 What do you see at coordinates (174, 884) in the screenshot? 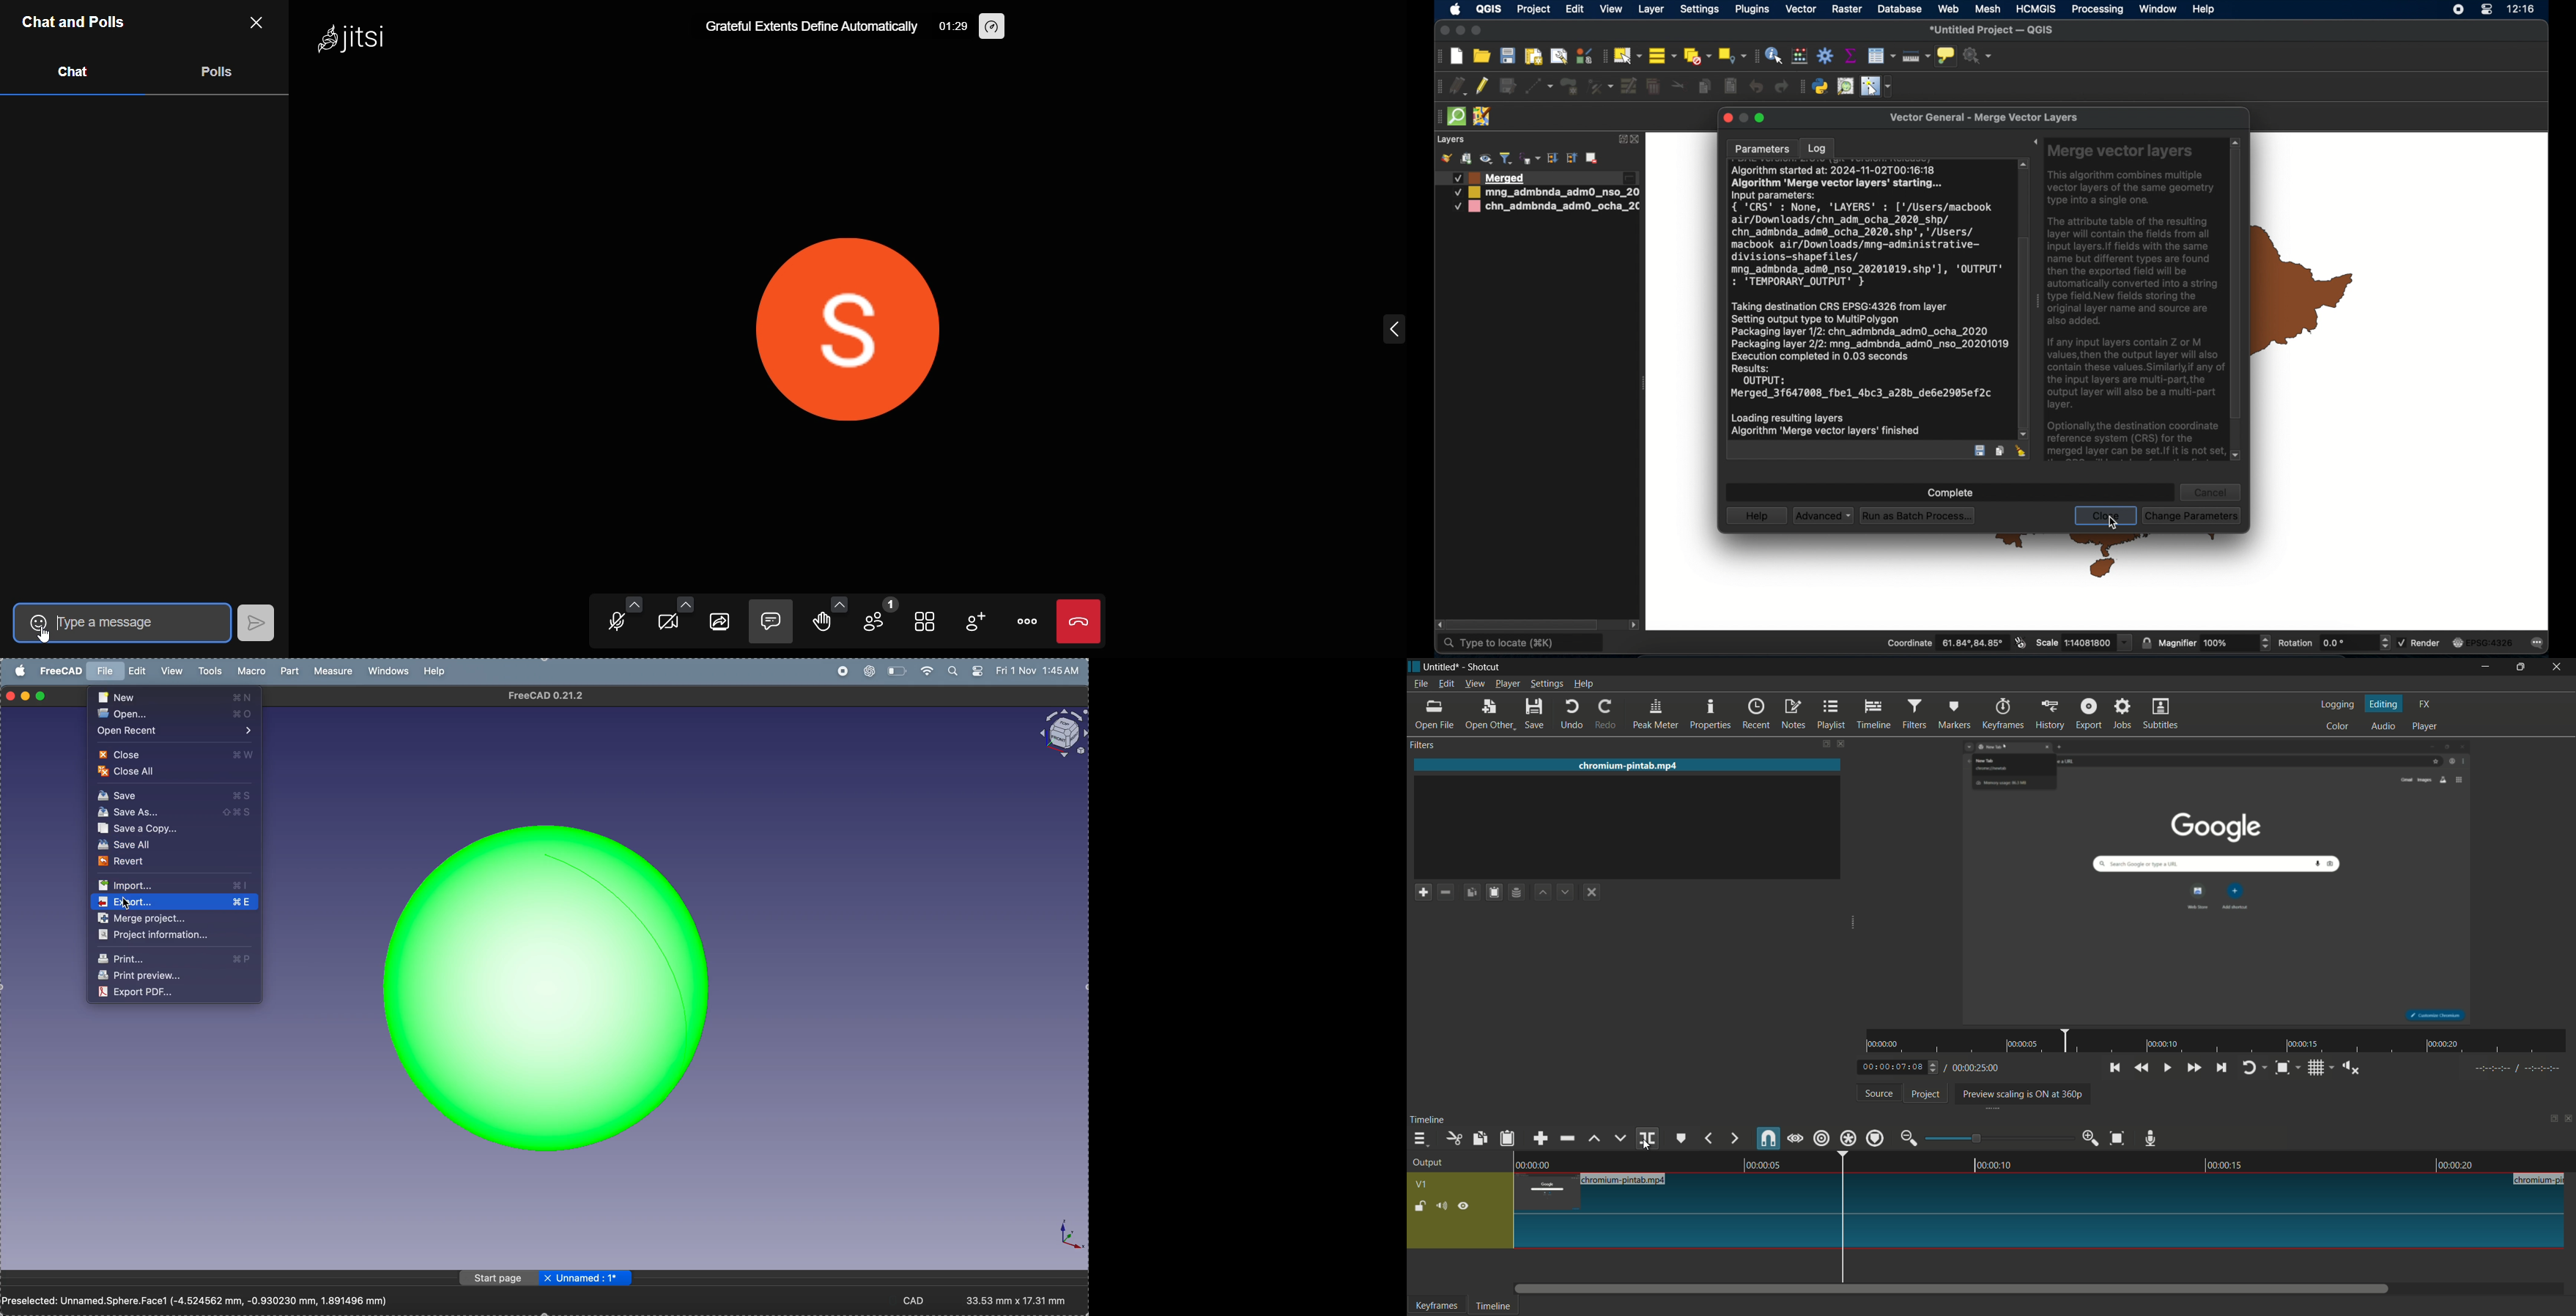
I see `import` at bounding box center [174, 884].